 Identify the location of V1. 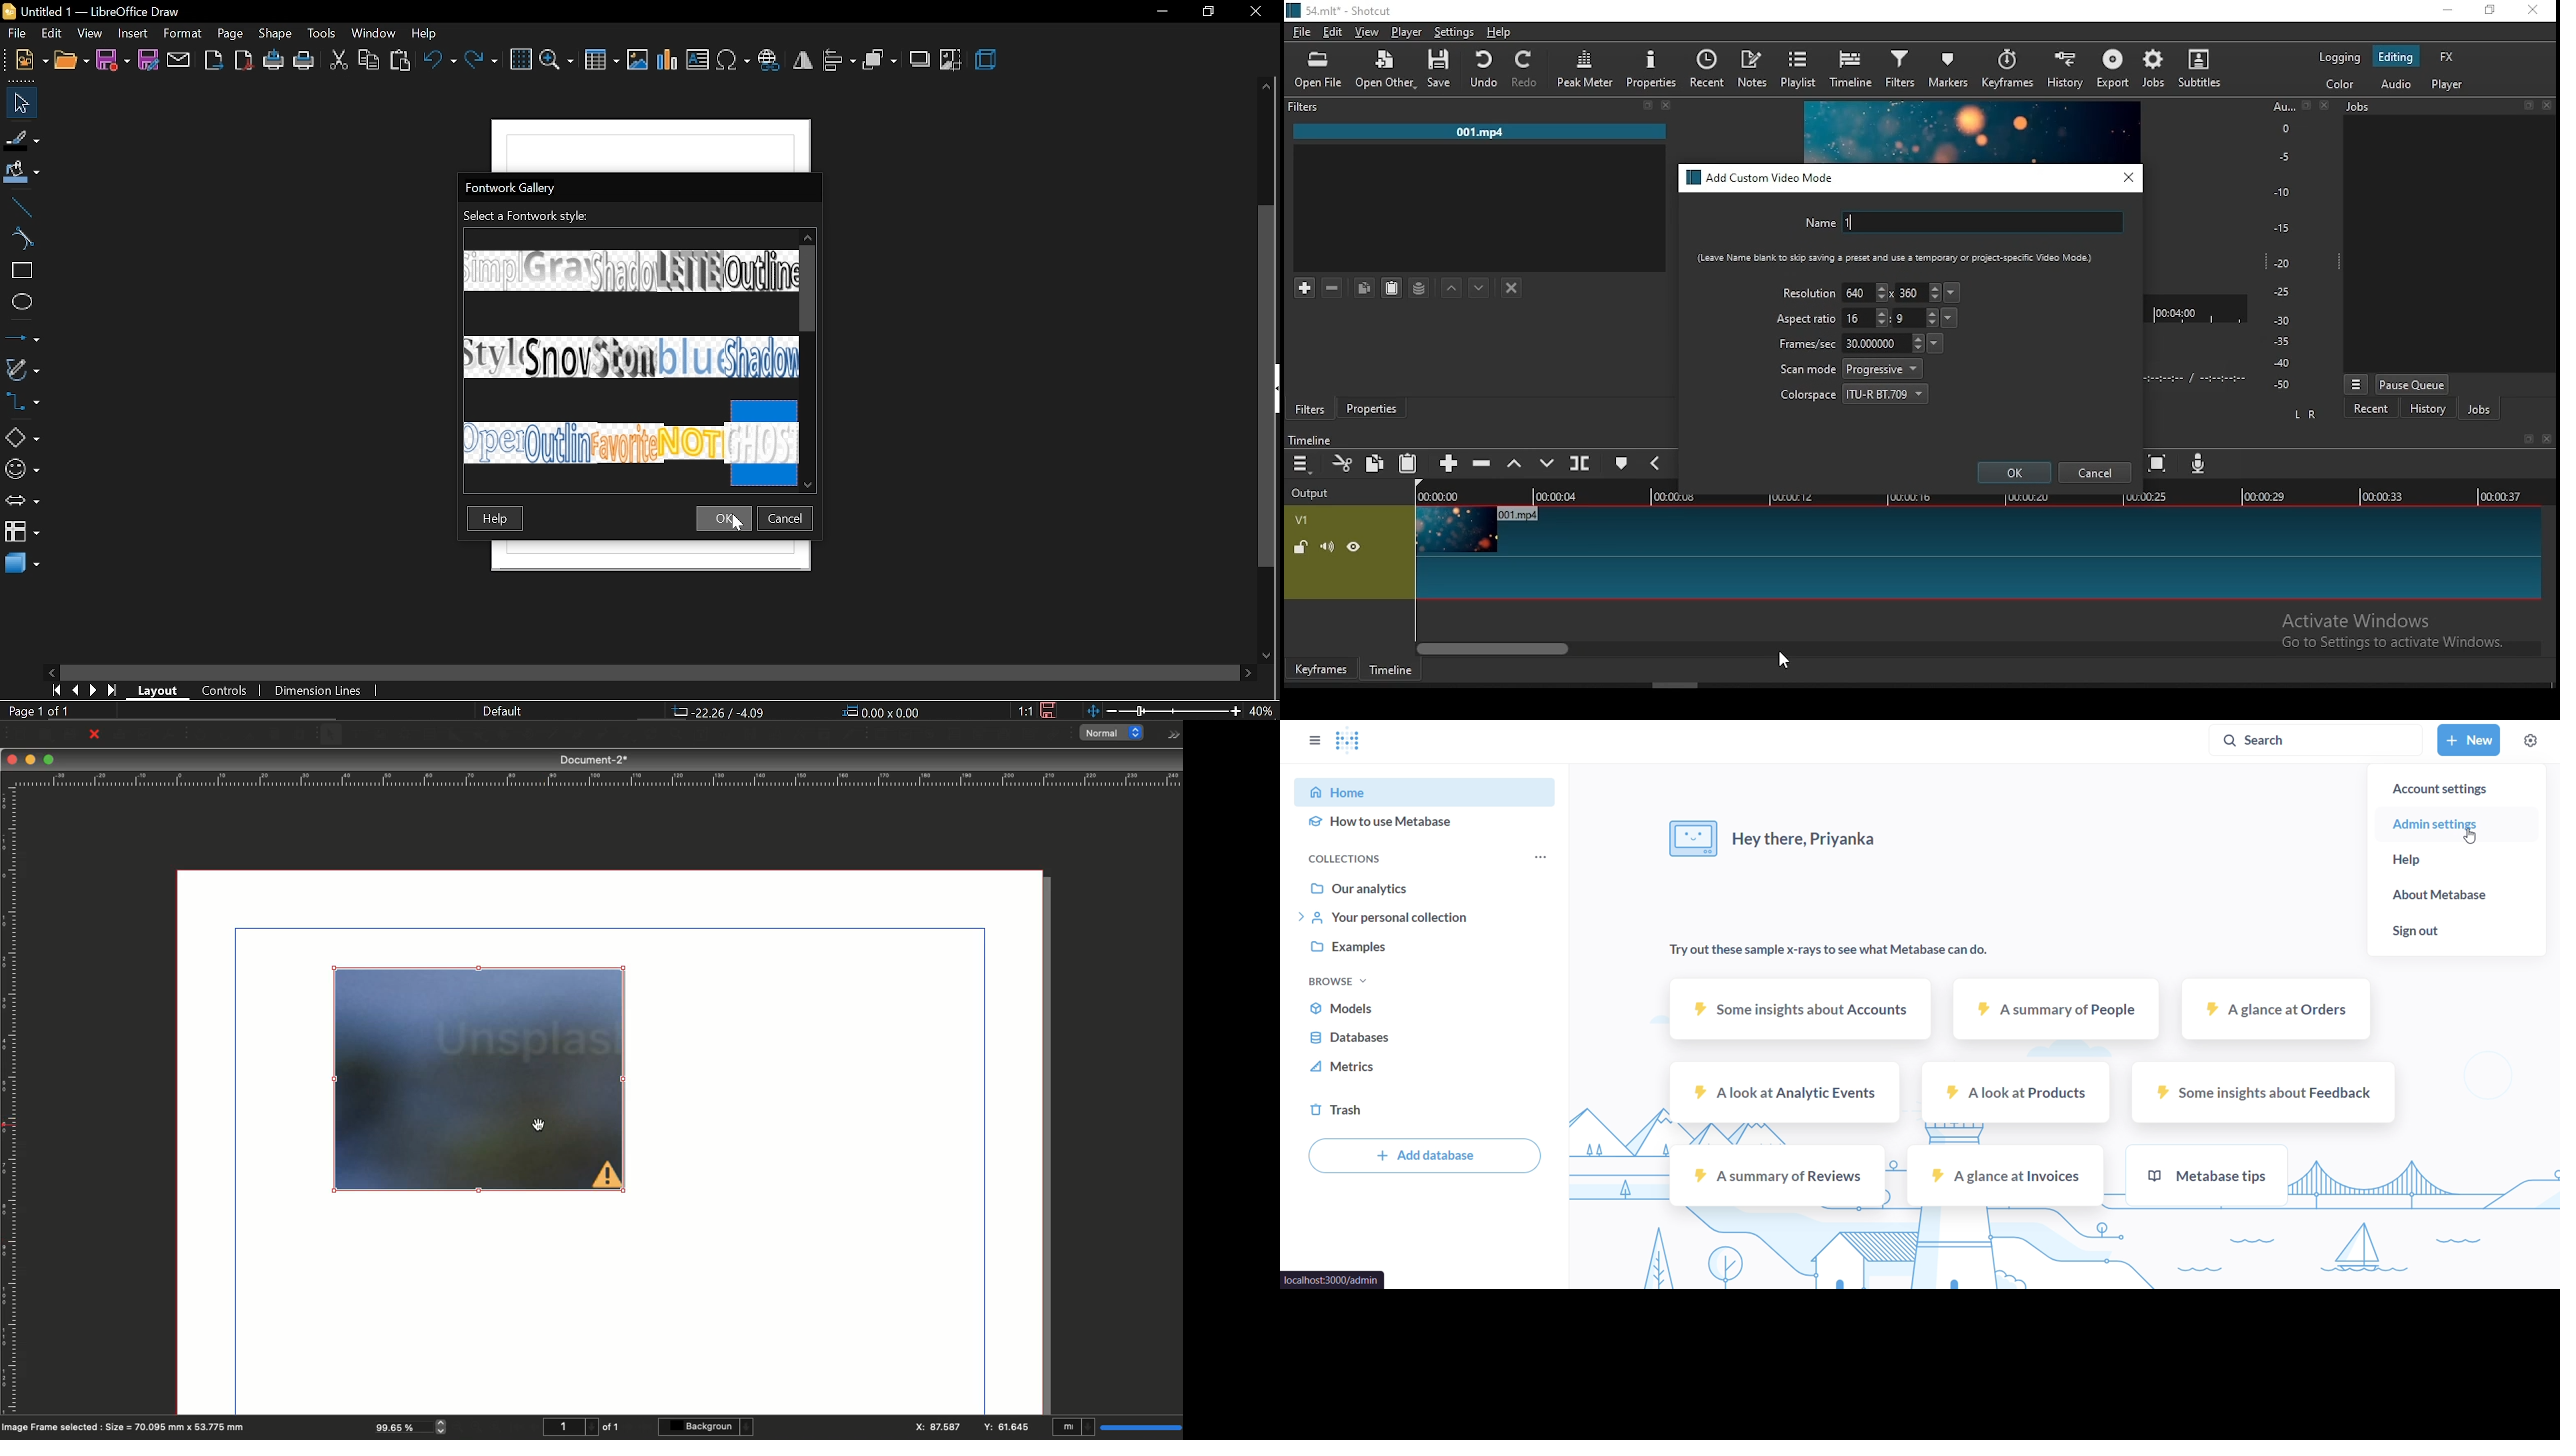
(1300, 520).